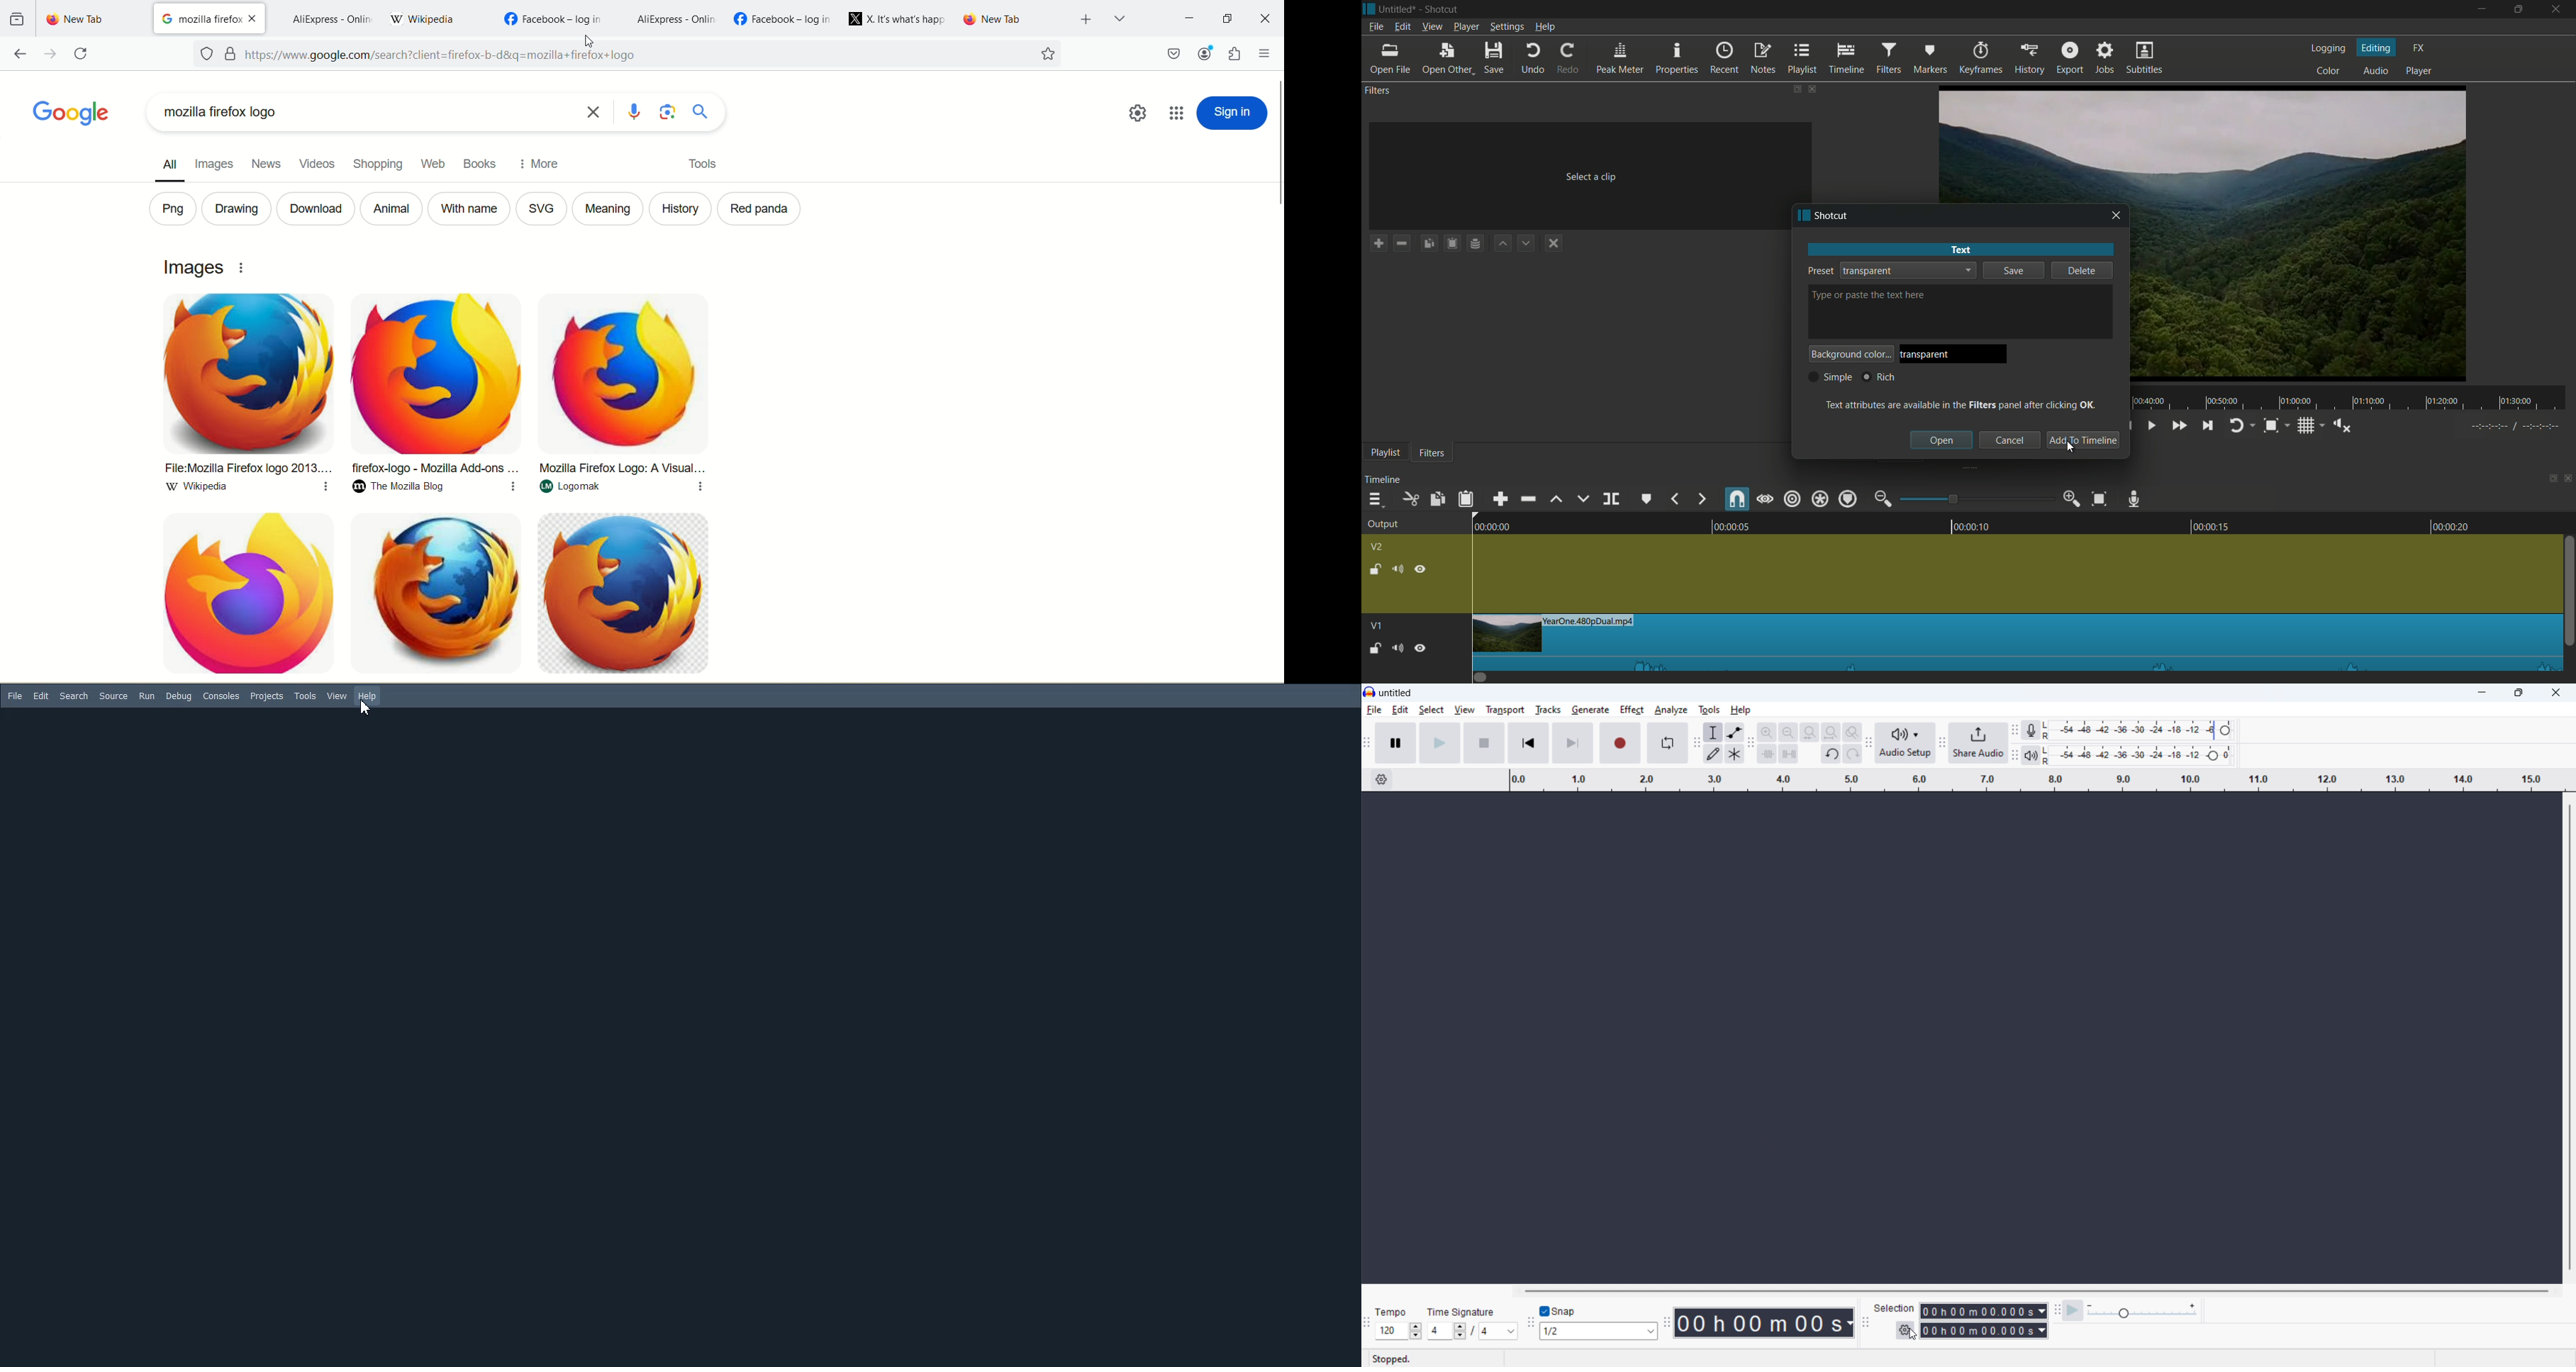 The height and width of the screenshot is (1372, 2576). I want to click on silence audio selection, so click(1789, 754).